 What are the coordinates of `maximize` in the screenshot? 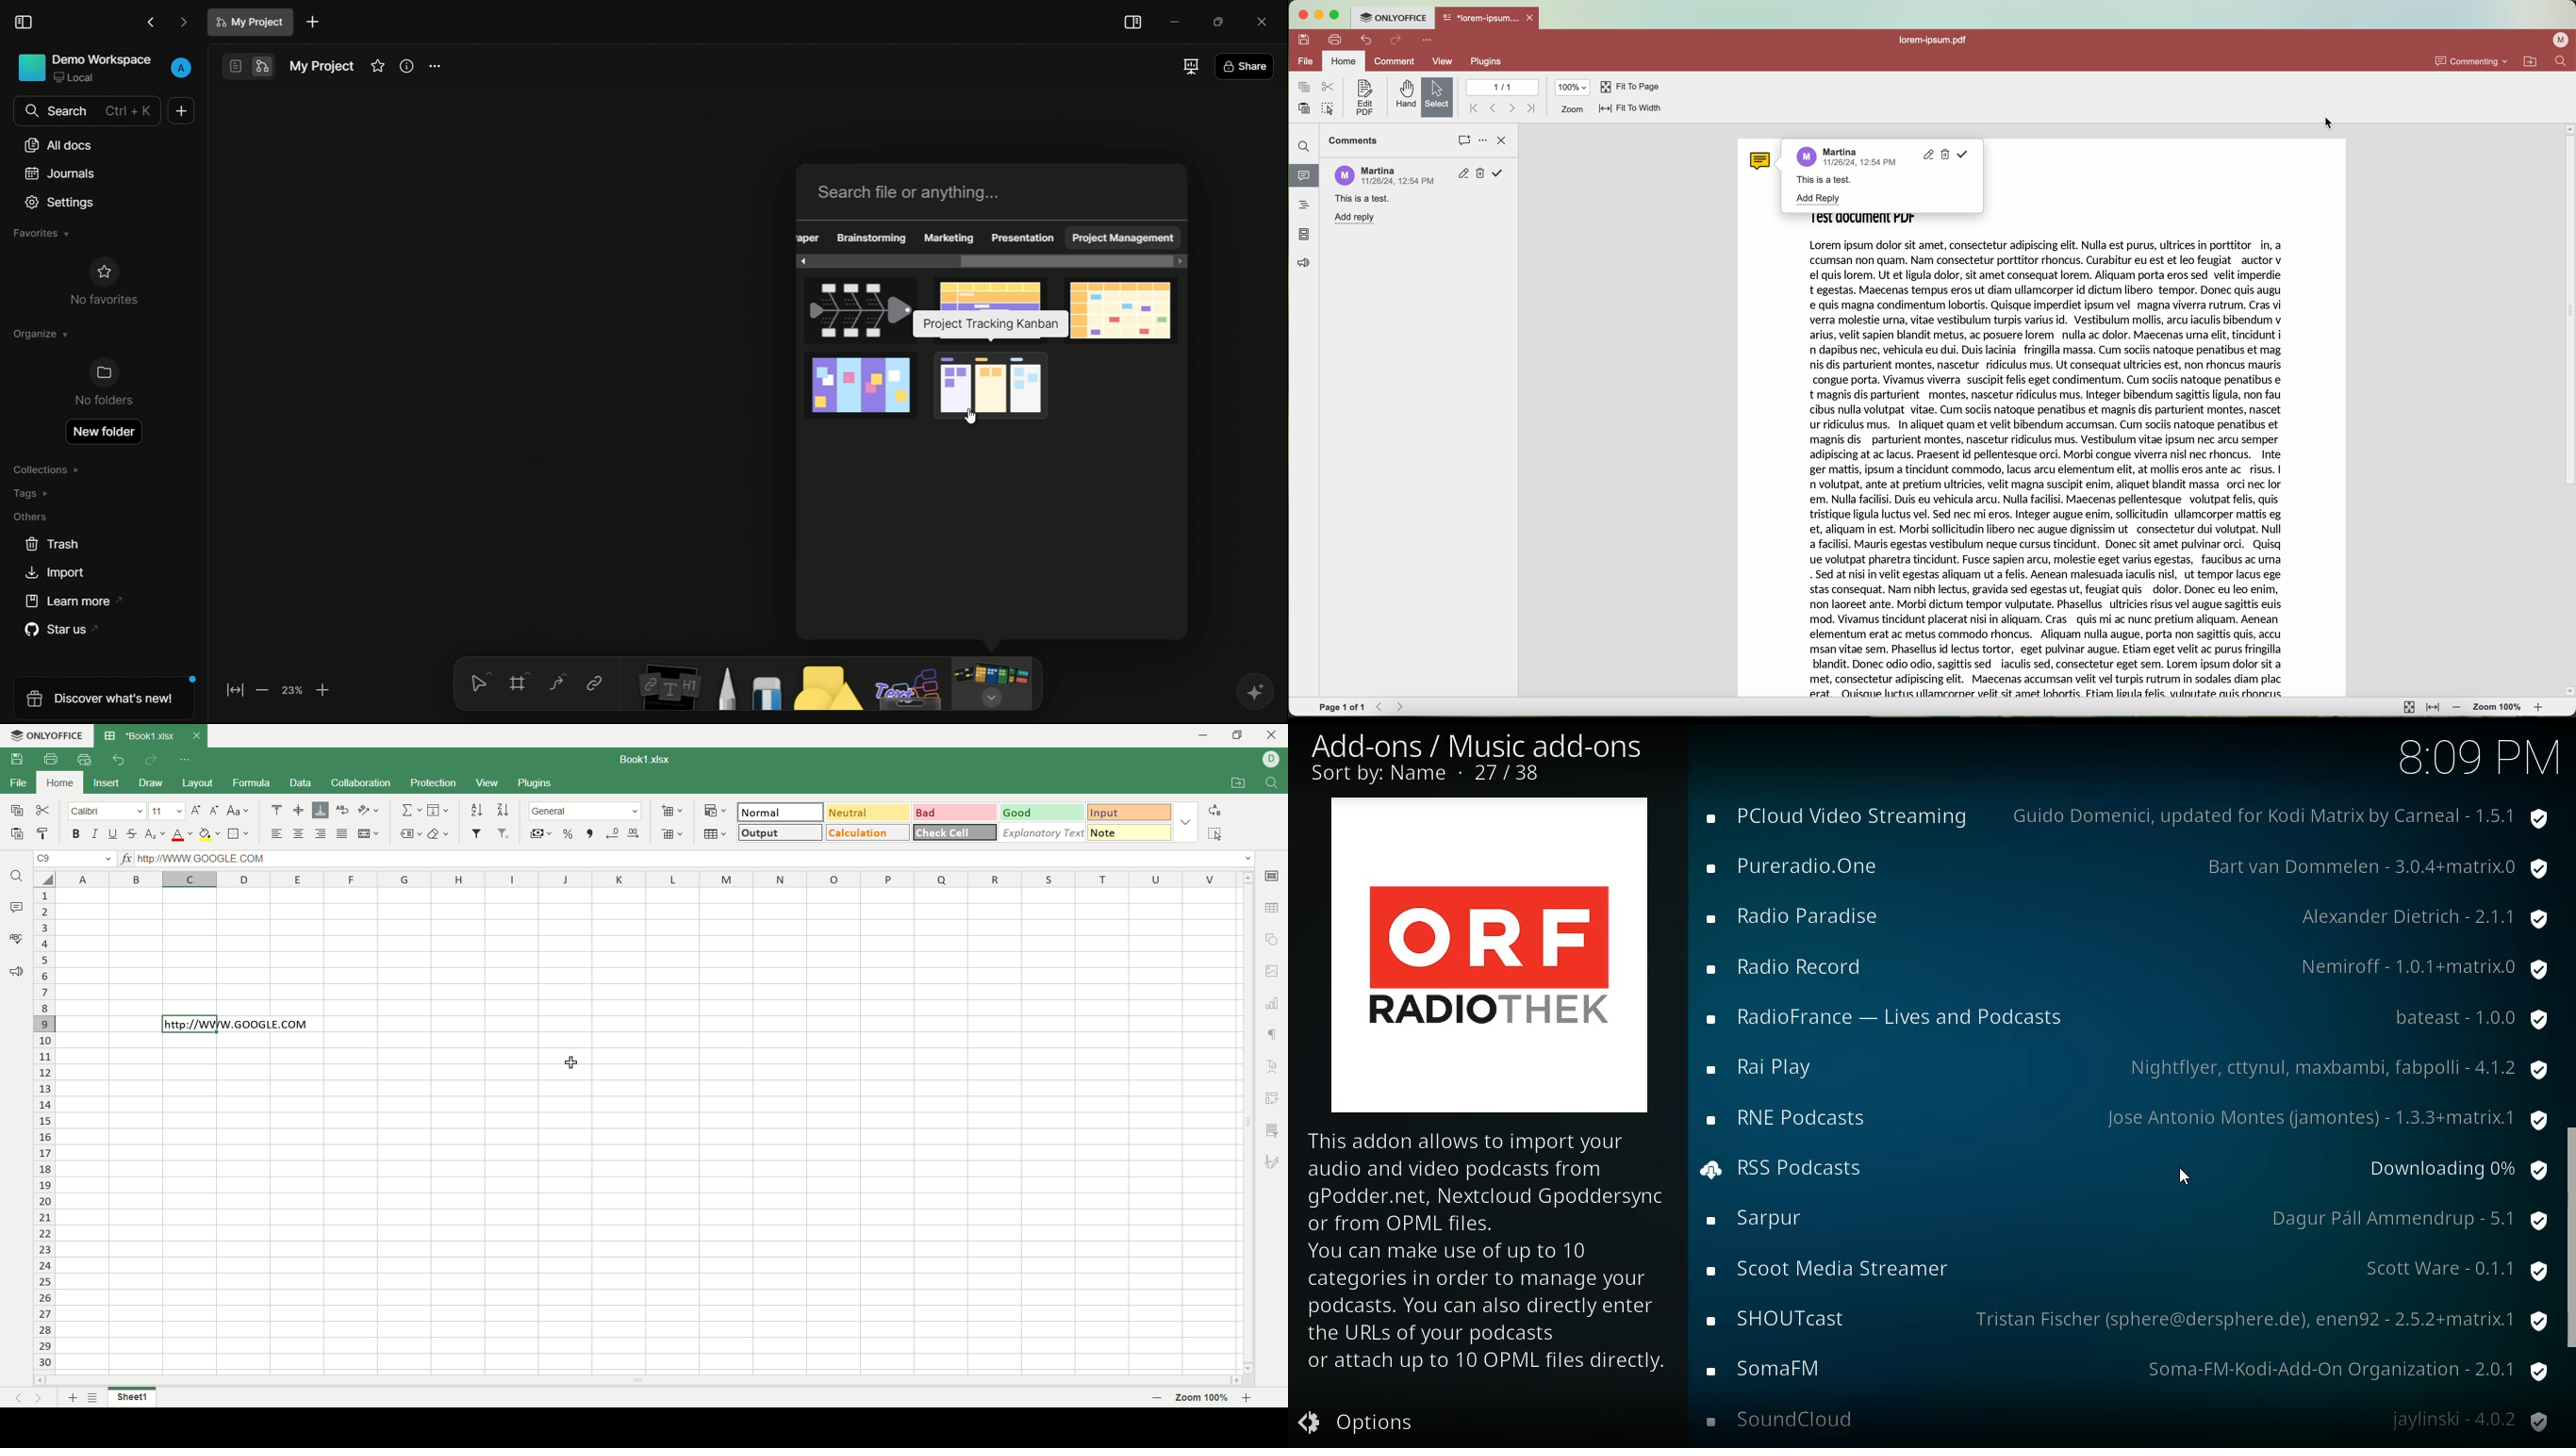 It's located at (1238, 735).